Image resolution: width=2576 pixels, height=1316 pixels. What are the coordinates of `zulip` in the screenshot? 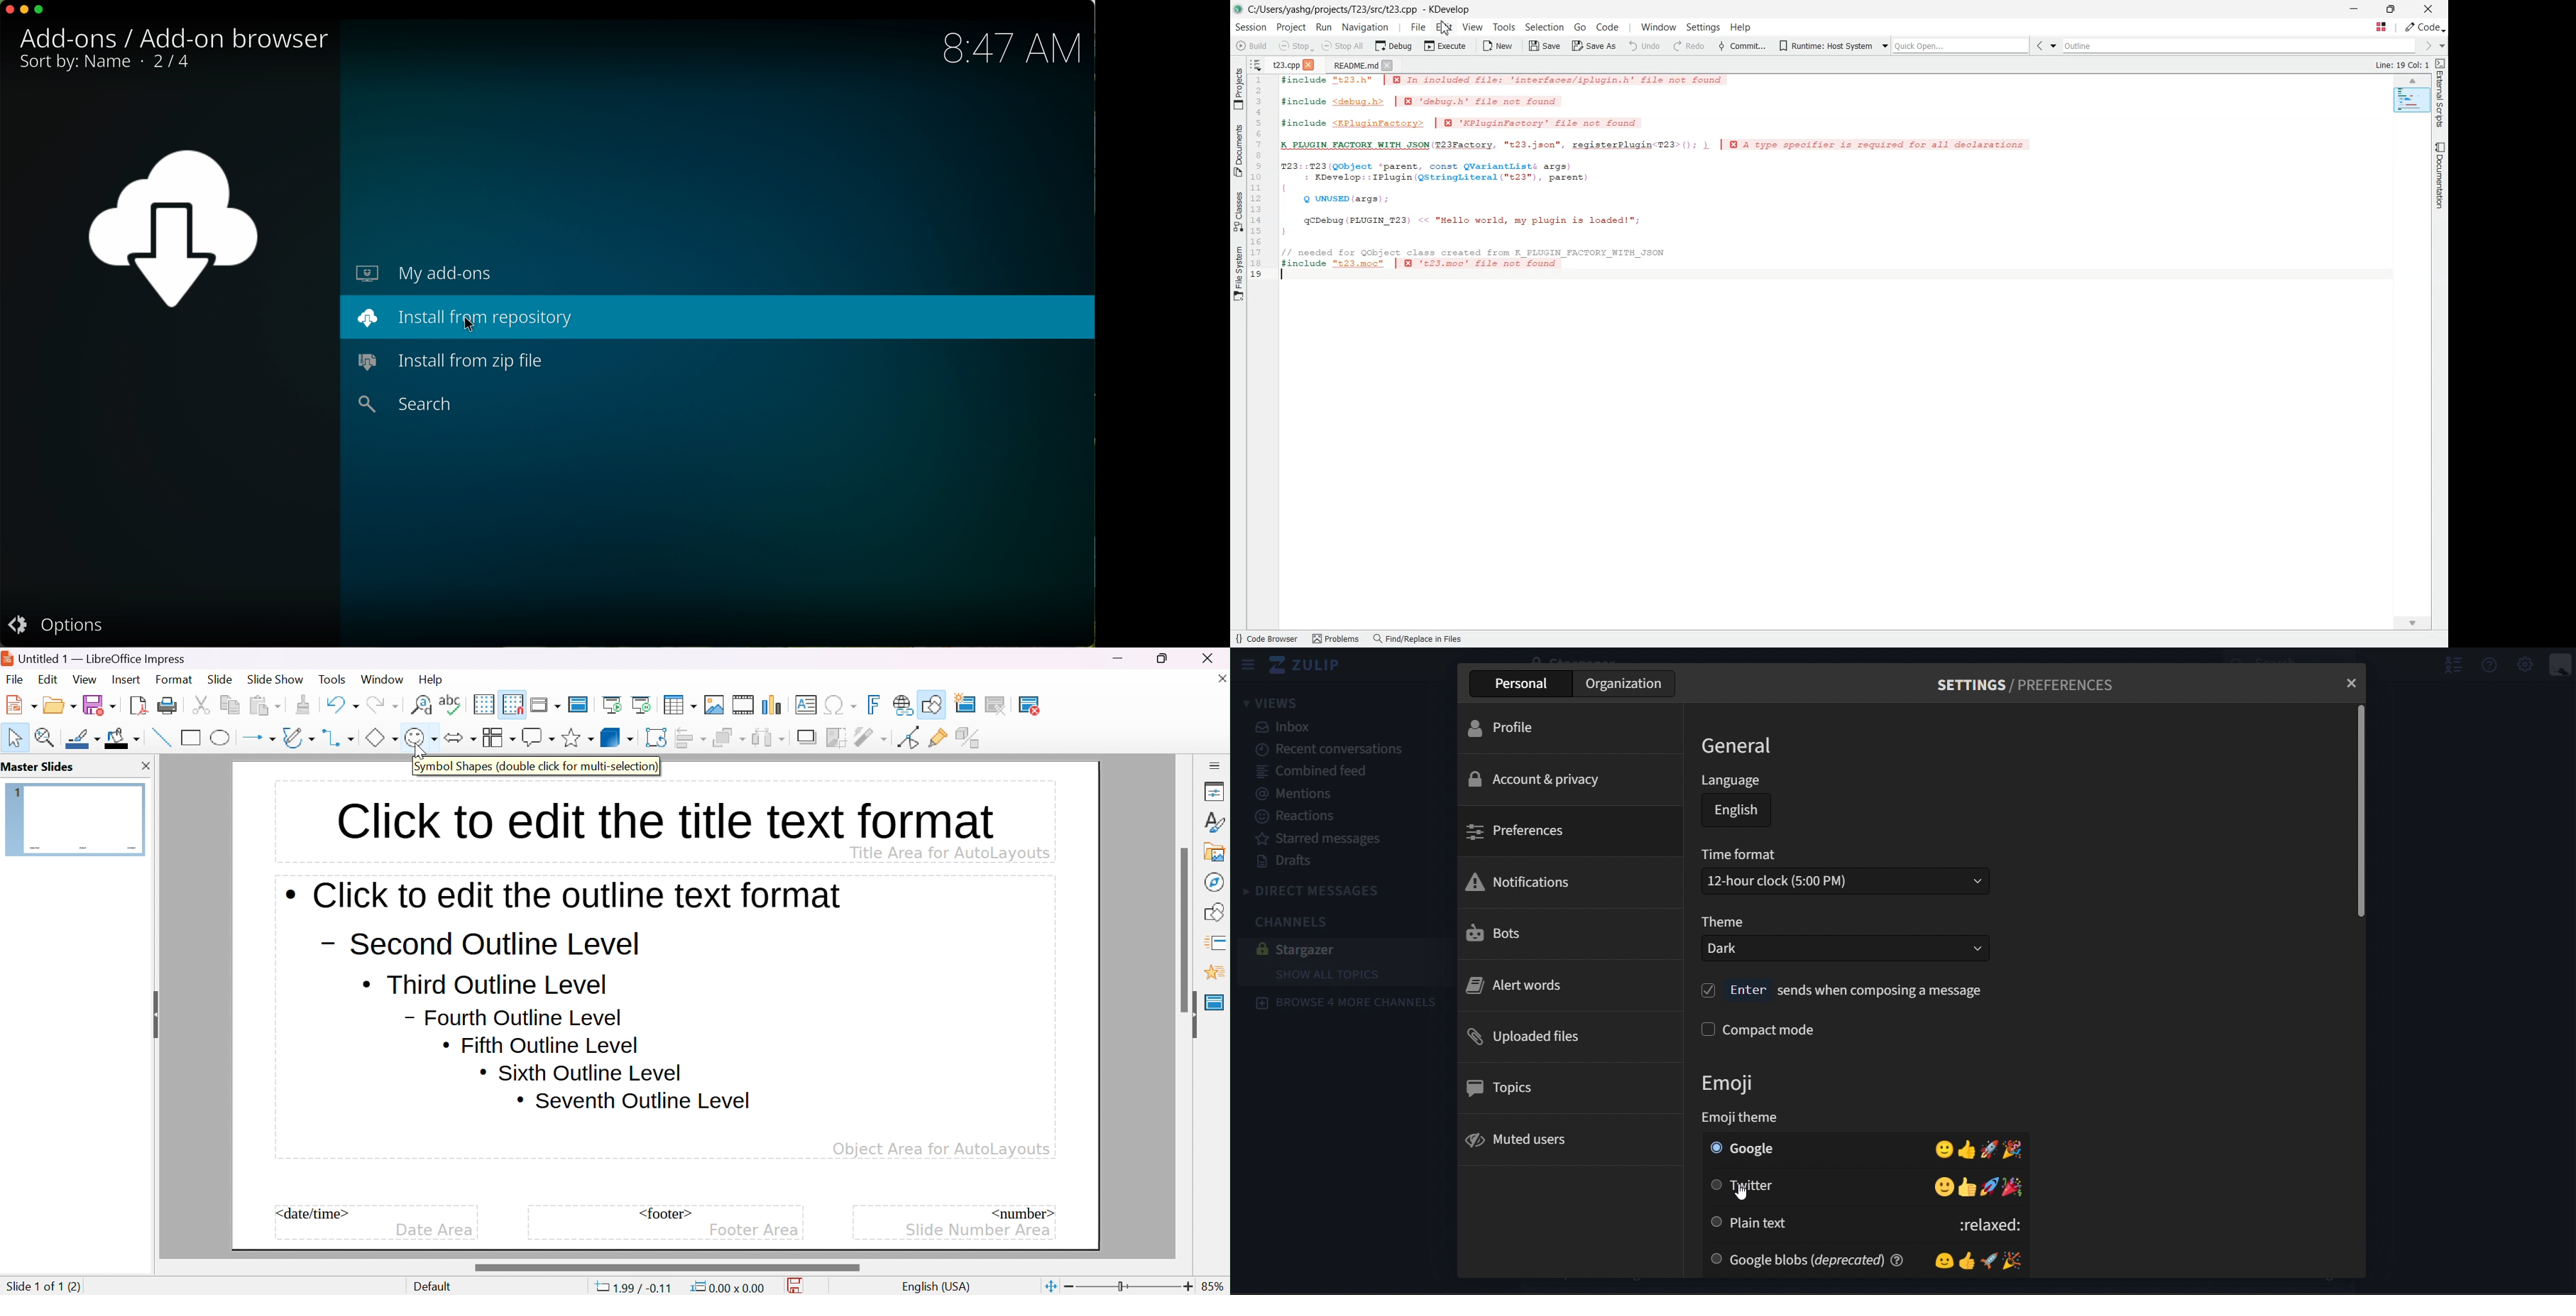 It's located at (1311, 665).